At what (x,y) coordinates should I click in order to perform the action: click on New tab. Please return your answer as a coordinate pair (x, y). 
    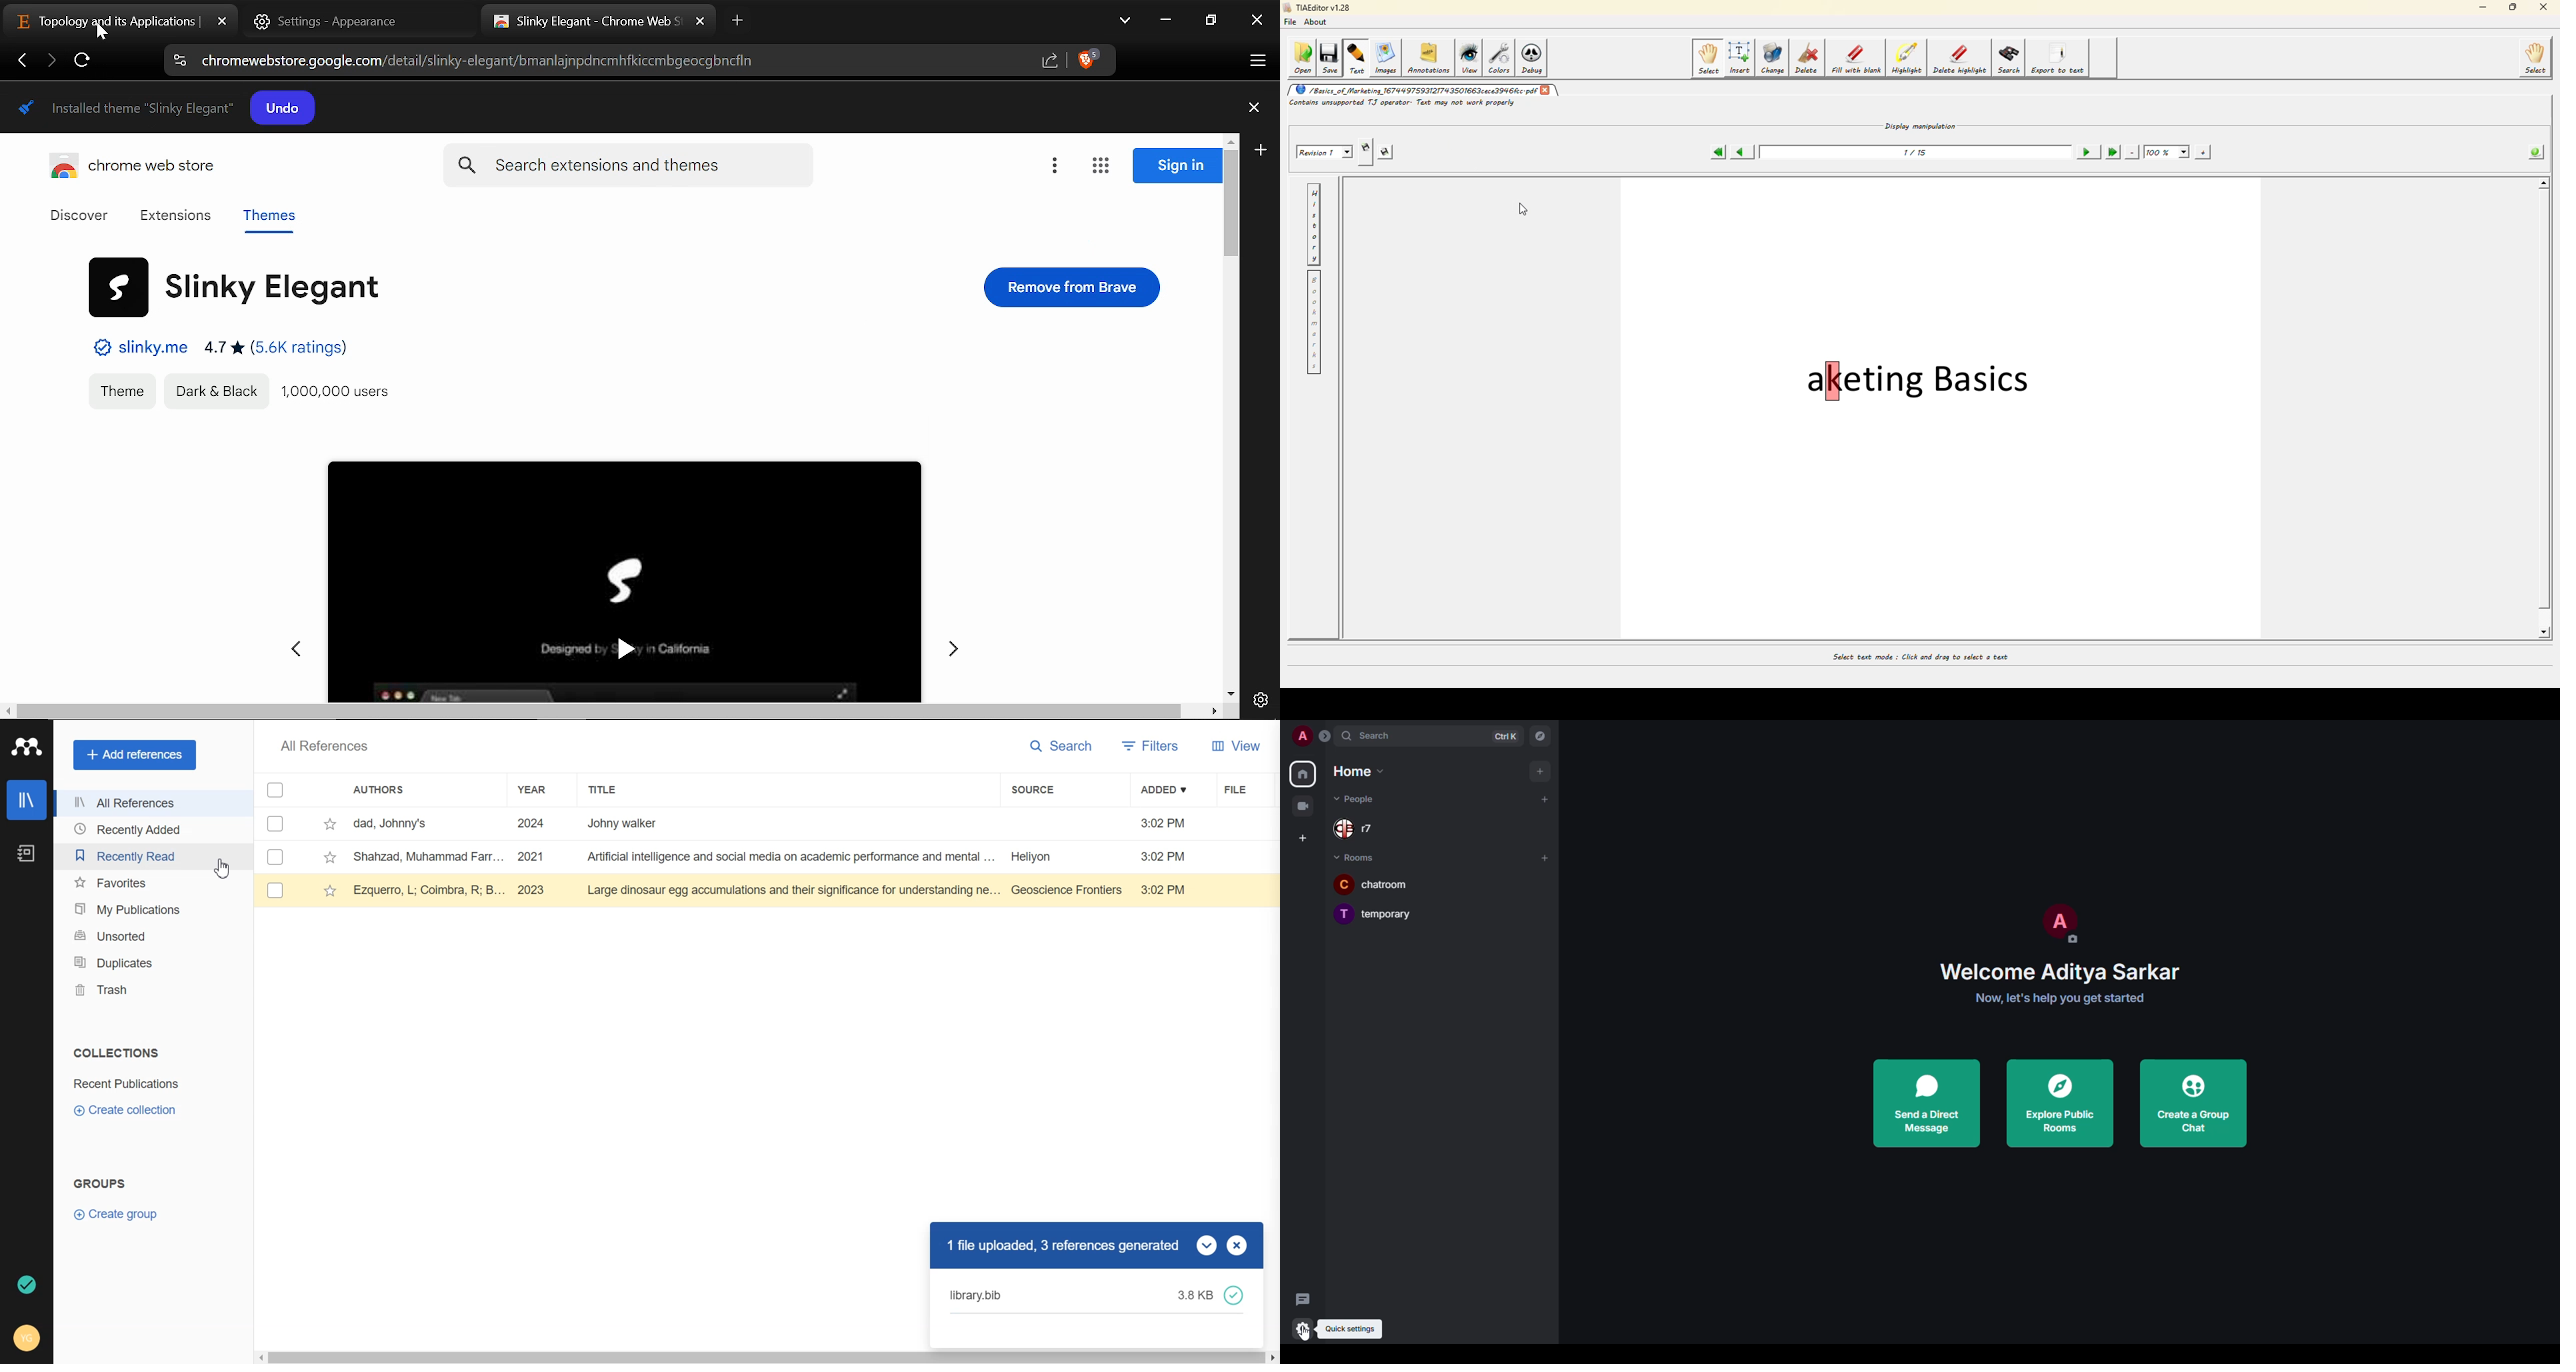
    Looking at the image, I should click on (738, 20).